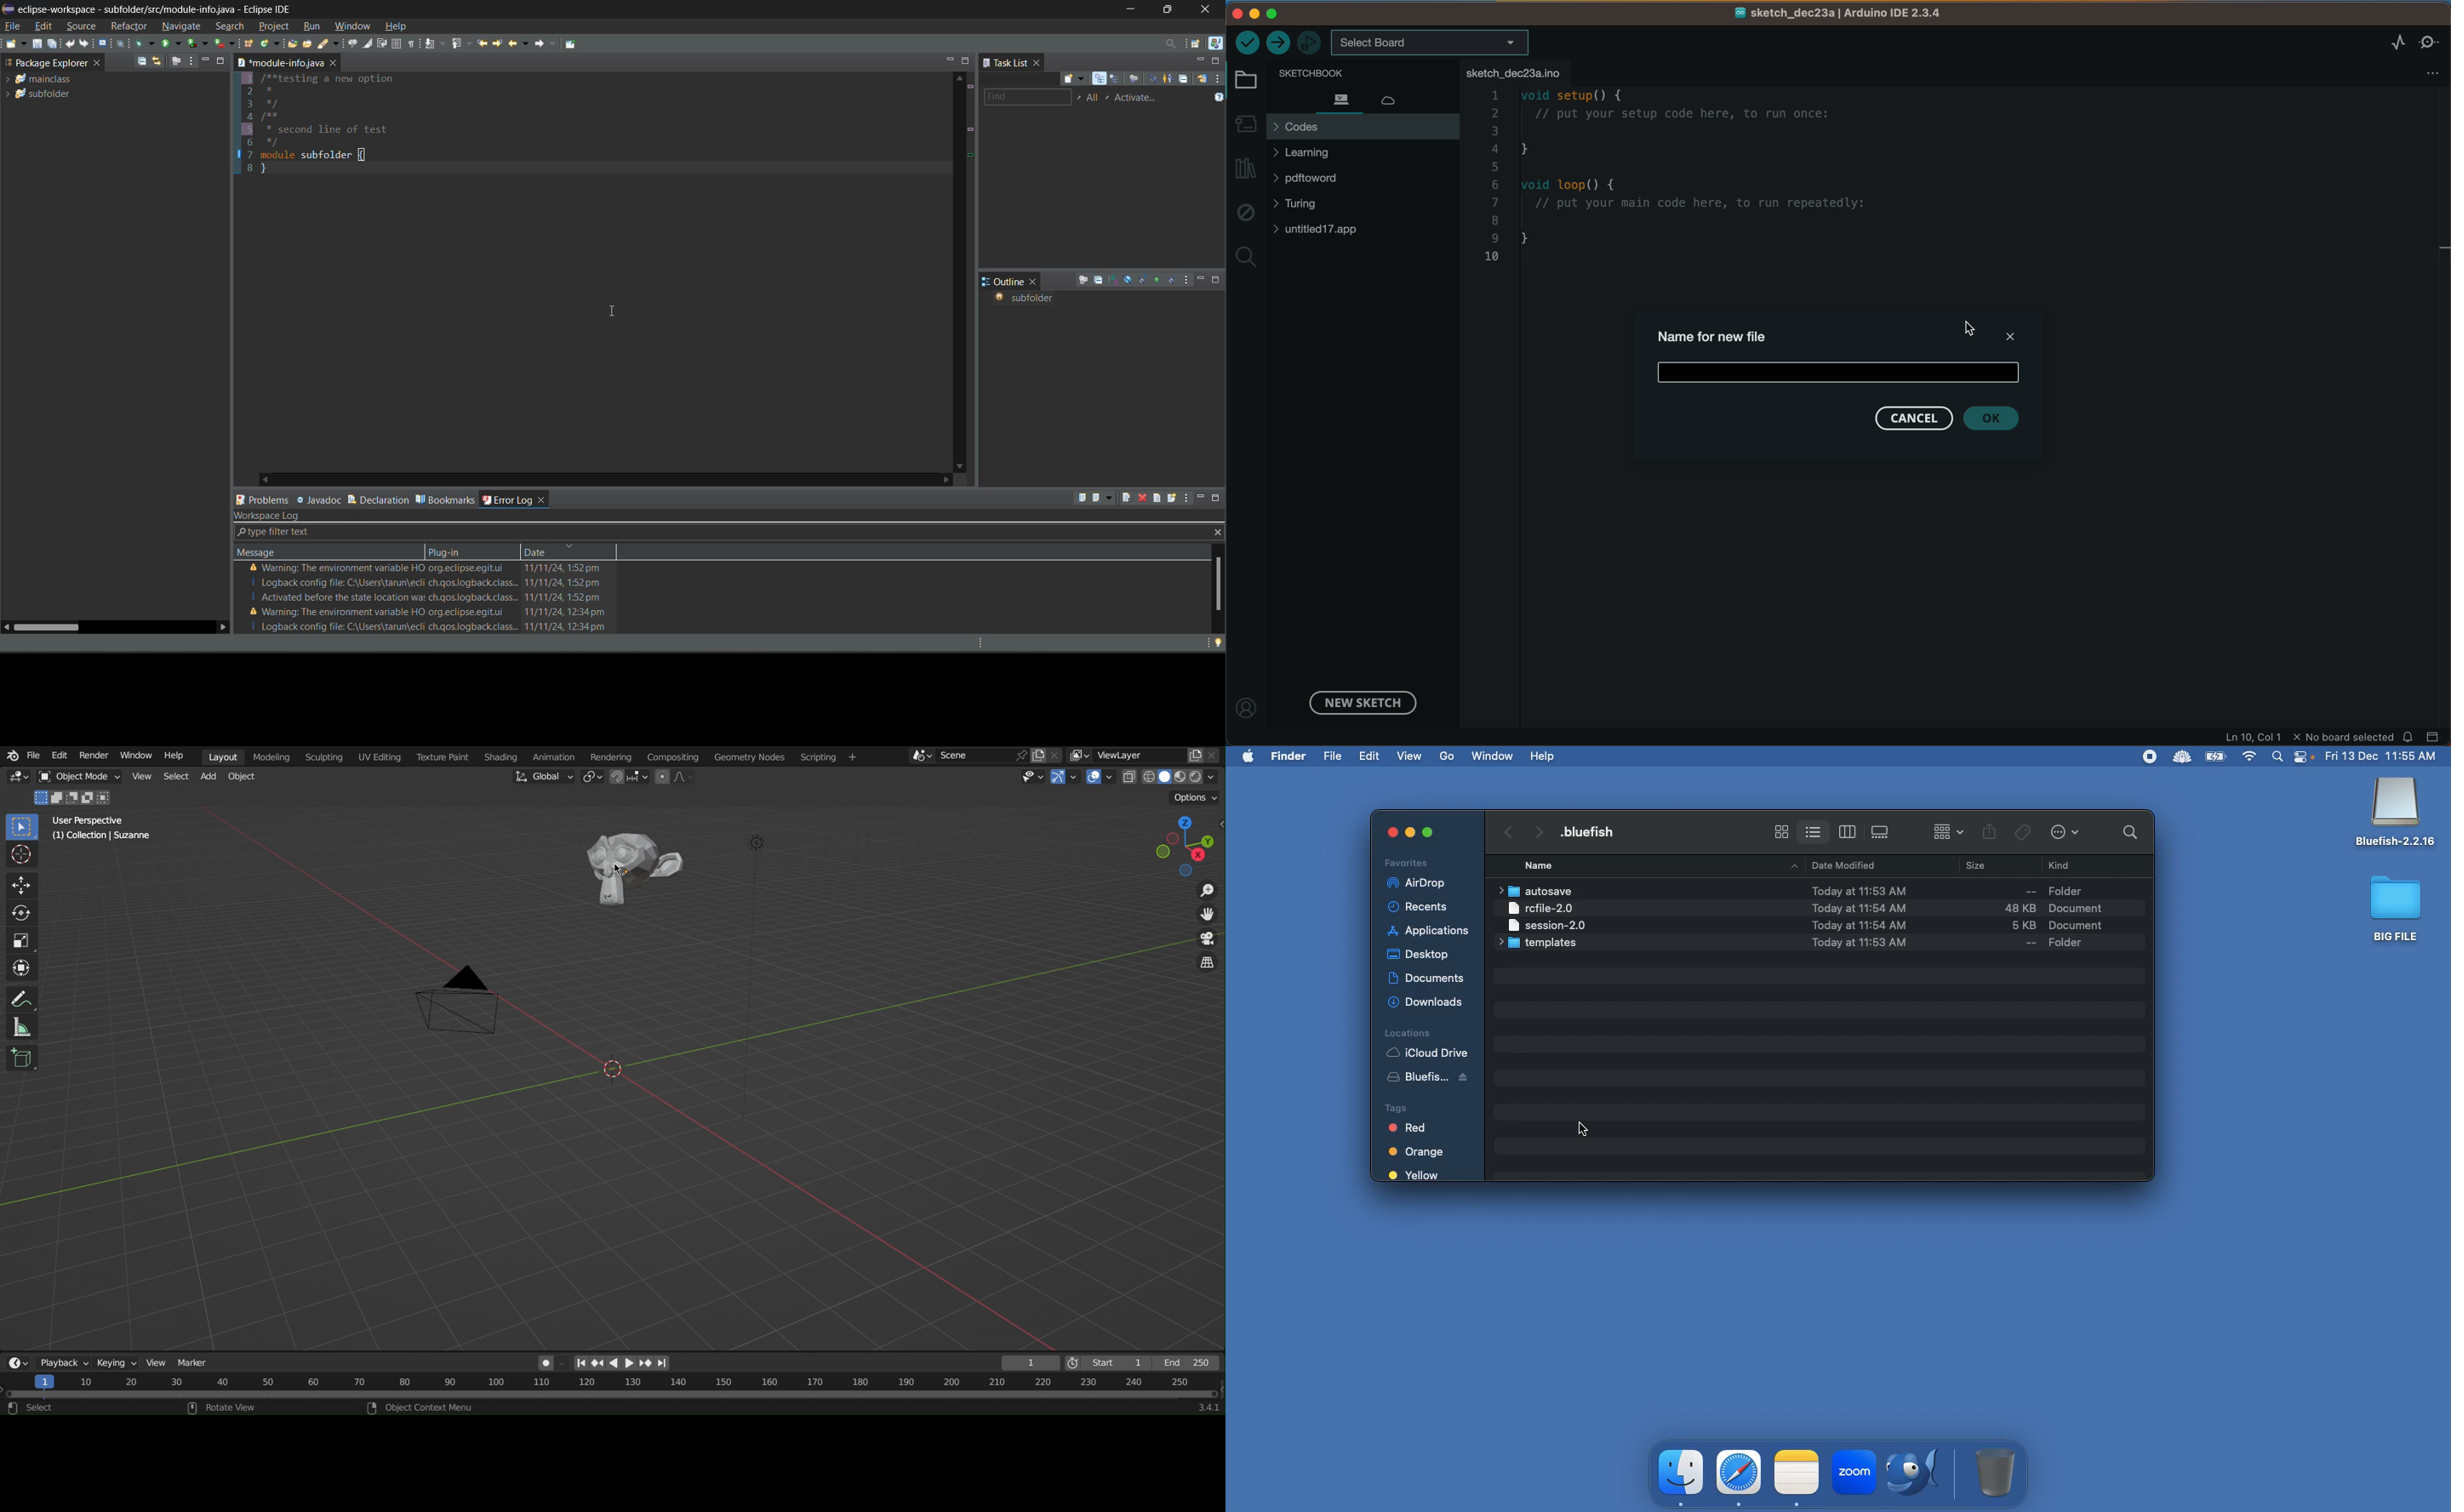  I want to click on Playback, so click(63, 1365).